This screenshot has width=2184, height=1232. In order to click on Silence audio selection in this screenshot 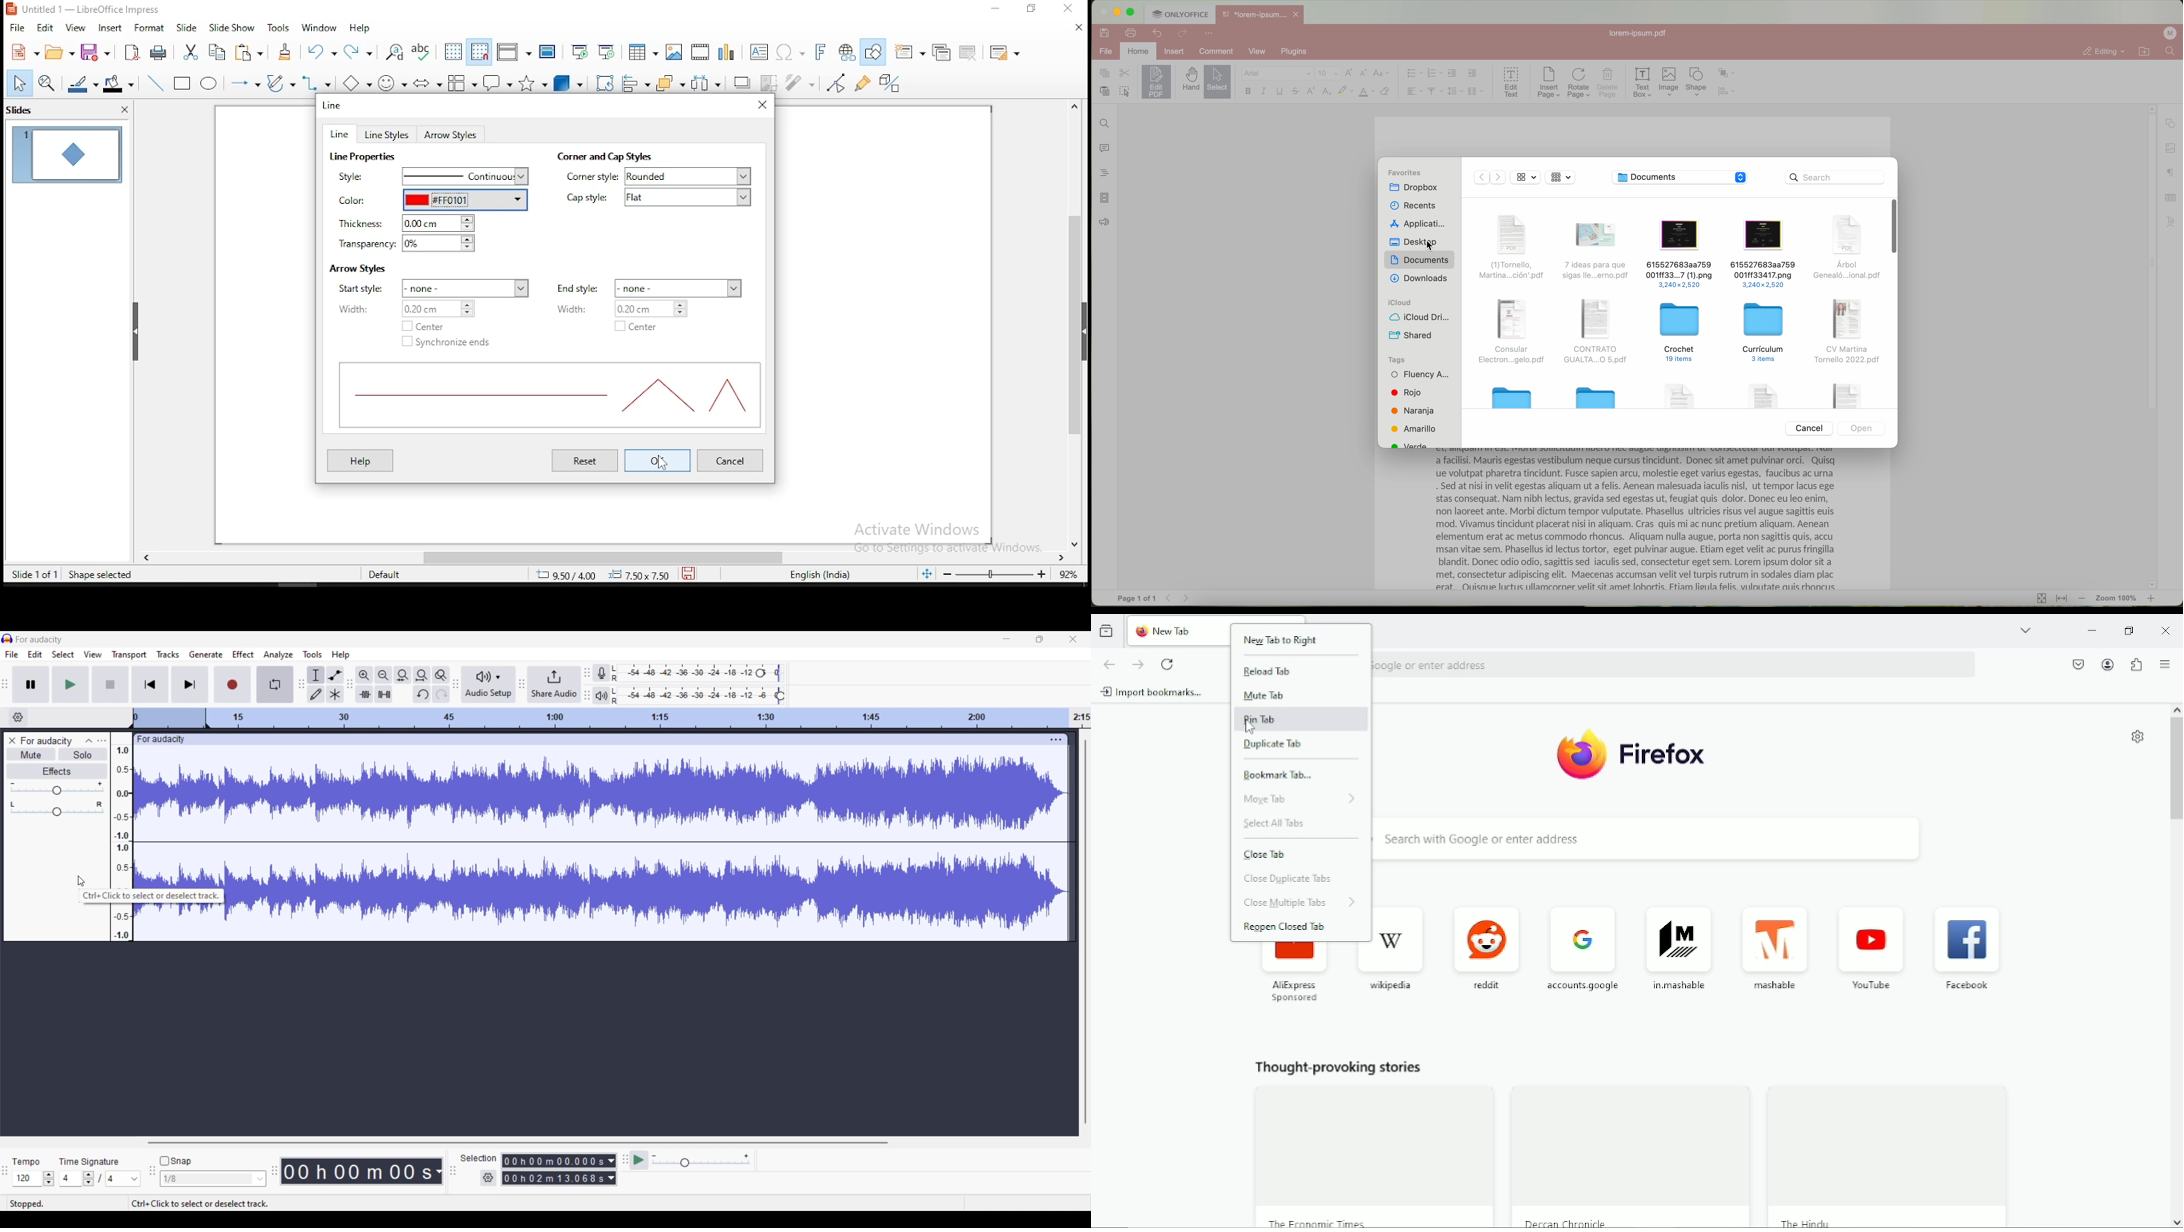, I will do `click(384, 694)`.